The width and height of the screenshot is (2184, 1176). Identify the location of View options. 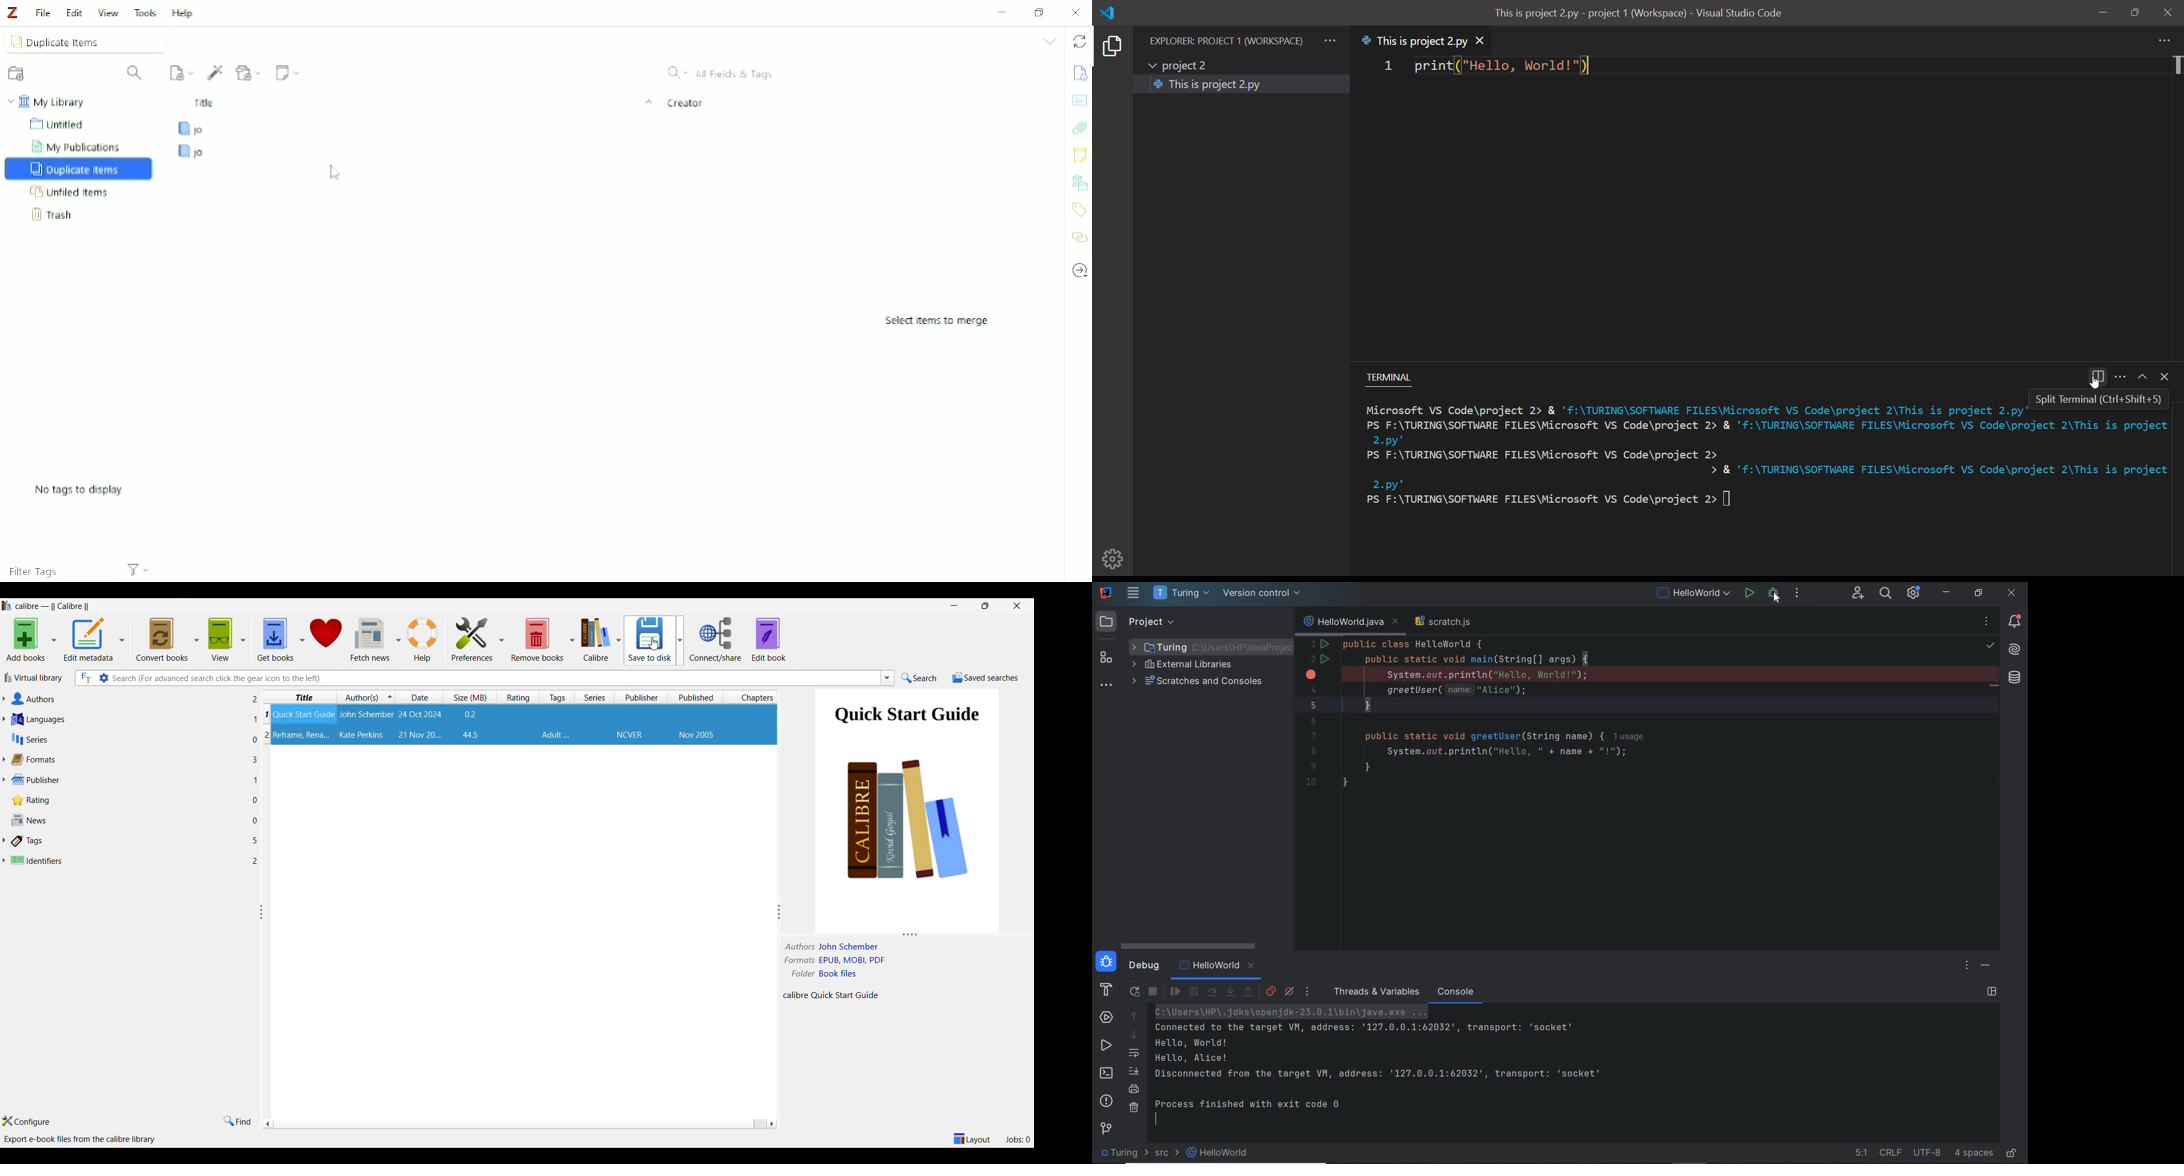
(226, 639).